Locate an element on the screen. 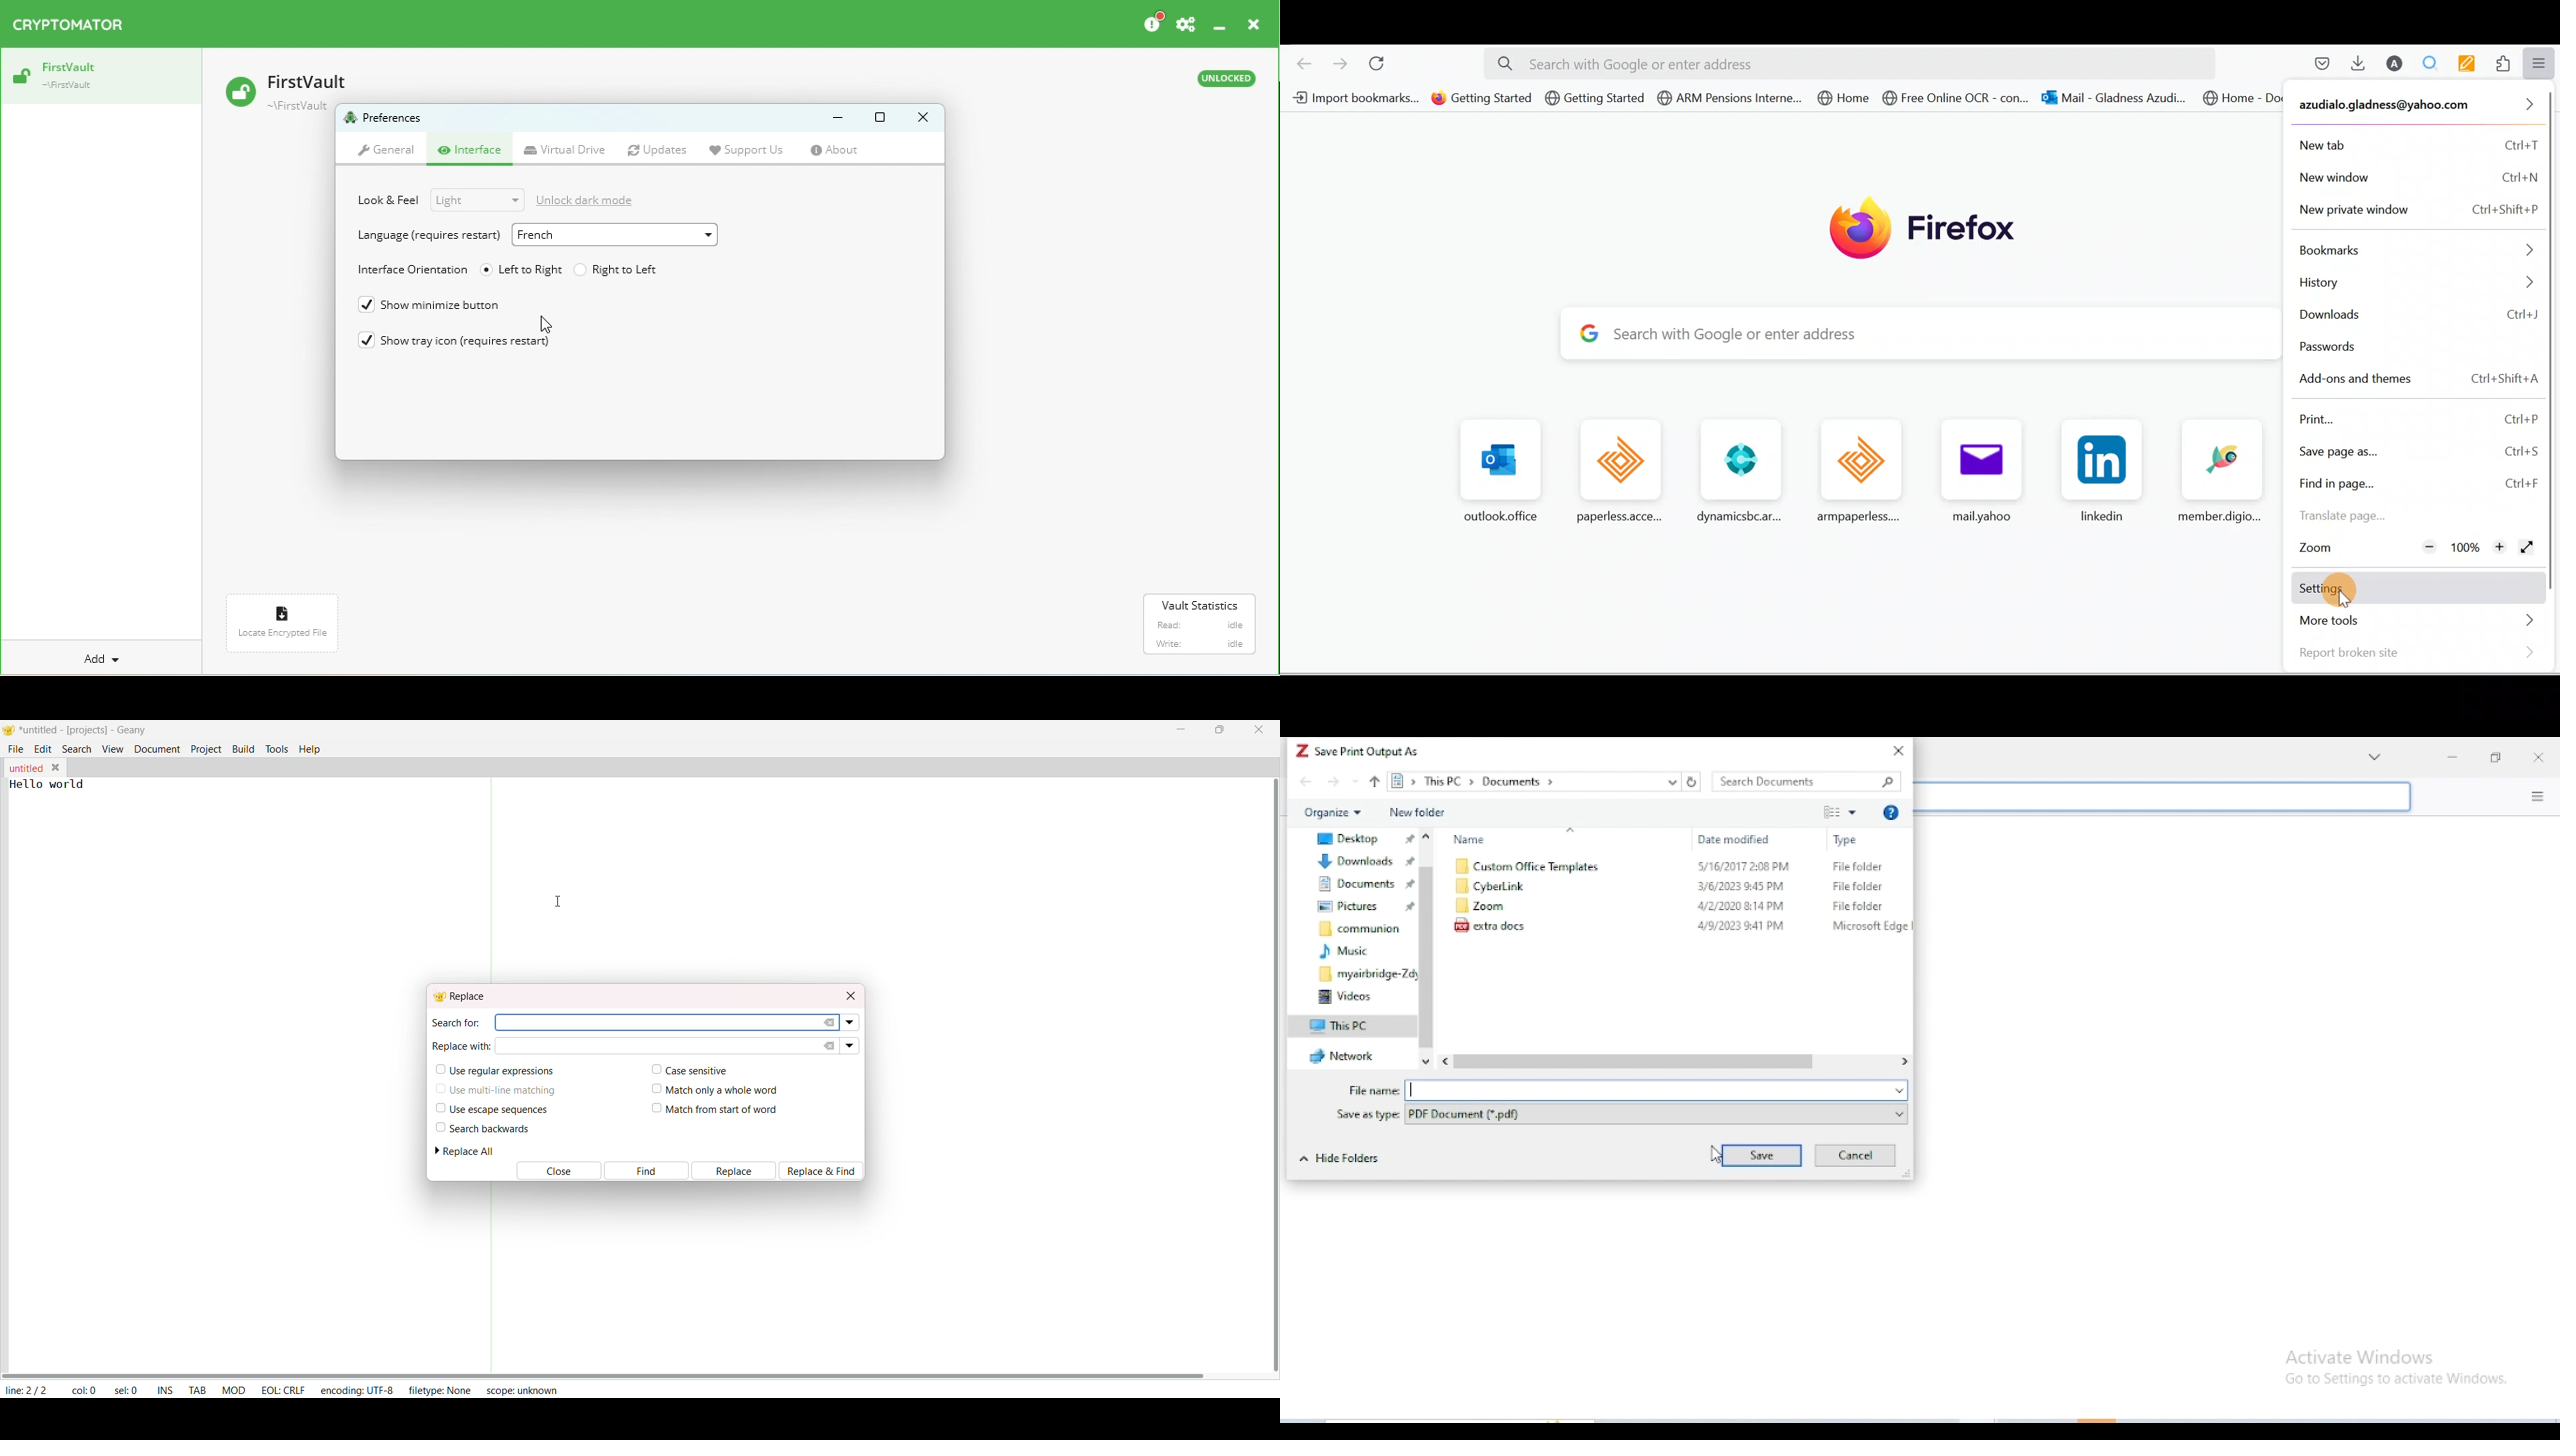  Go to Settings to activate Windows. is located at coordinates (2399, 1380).